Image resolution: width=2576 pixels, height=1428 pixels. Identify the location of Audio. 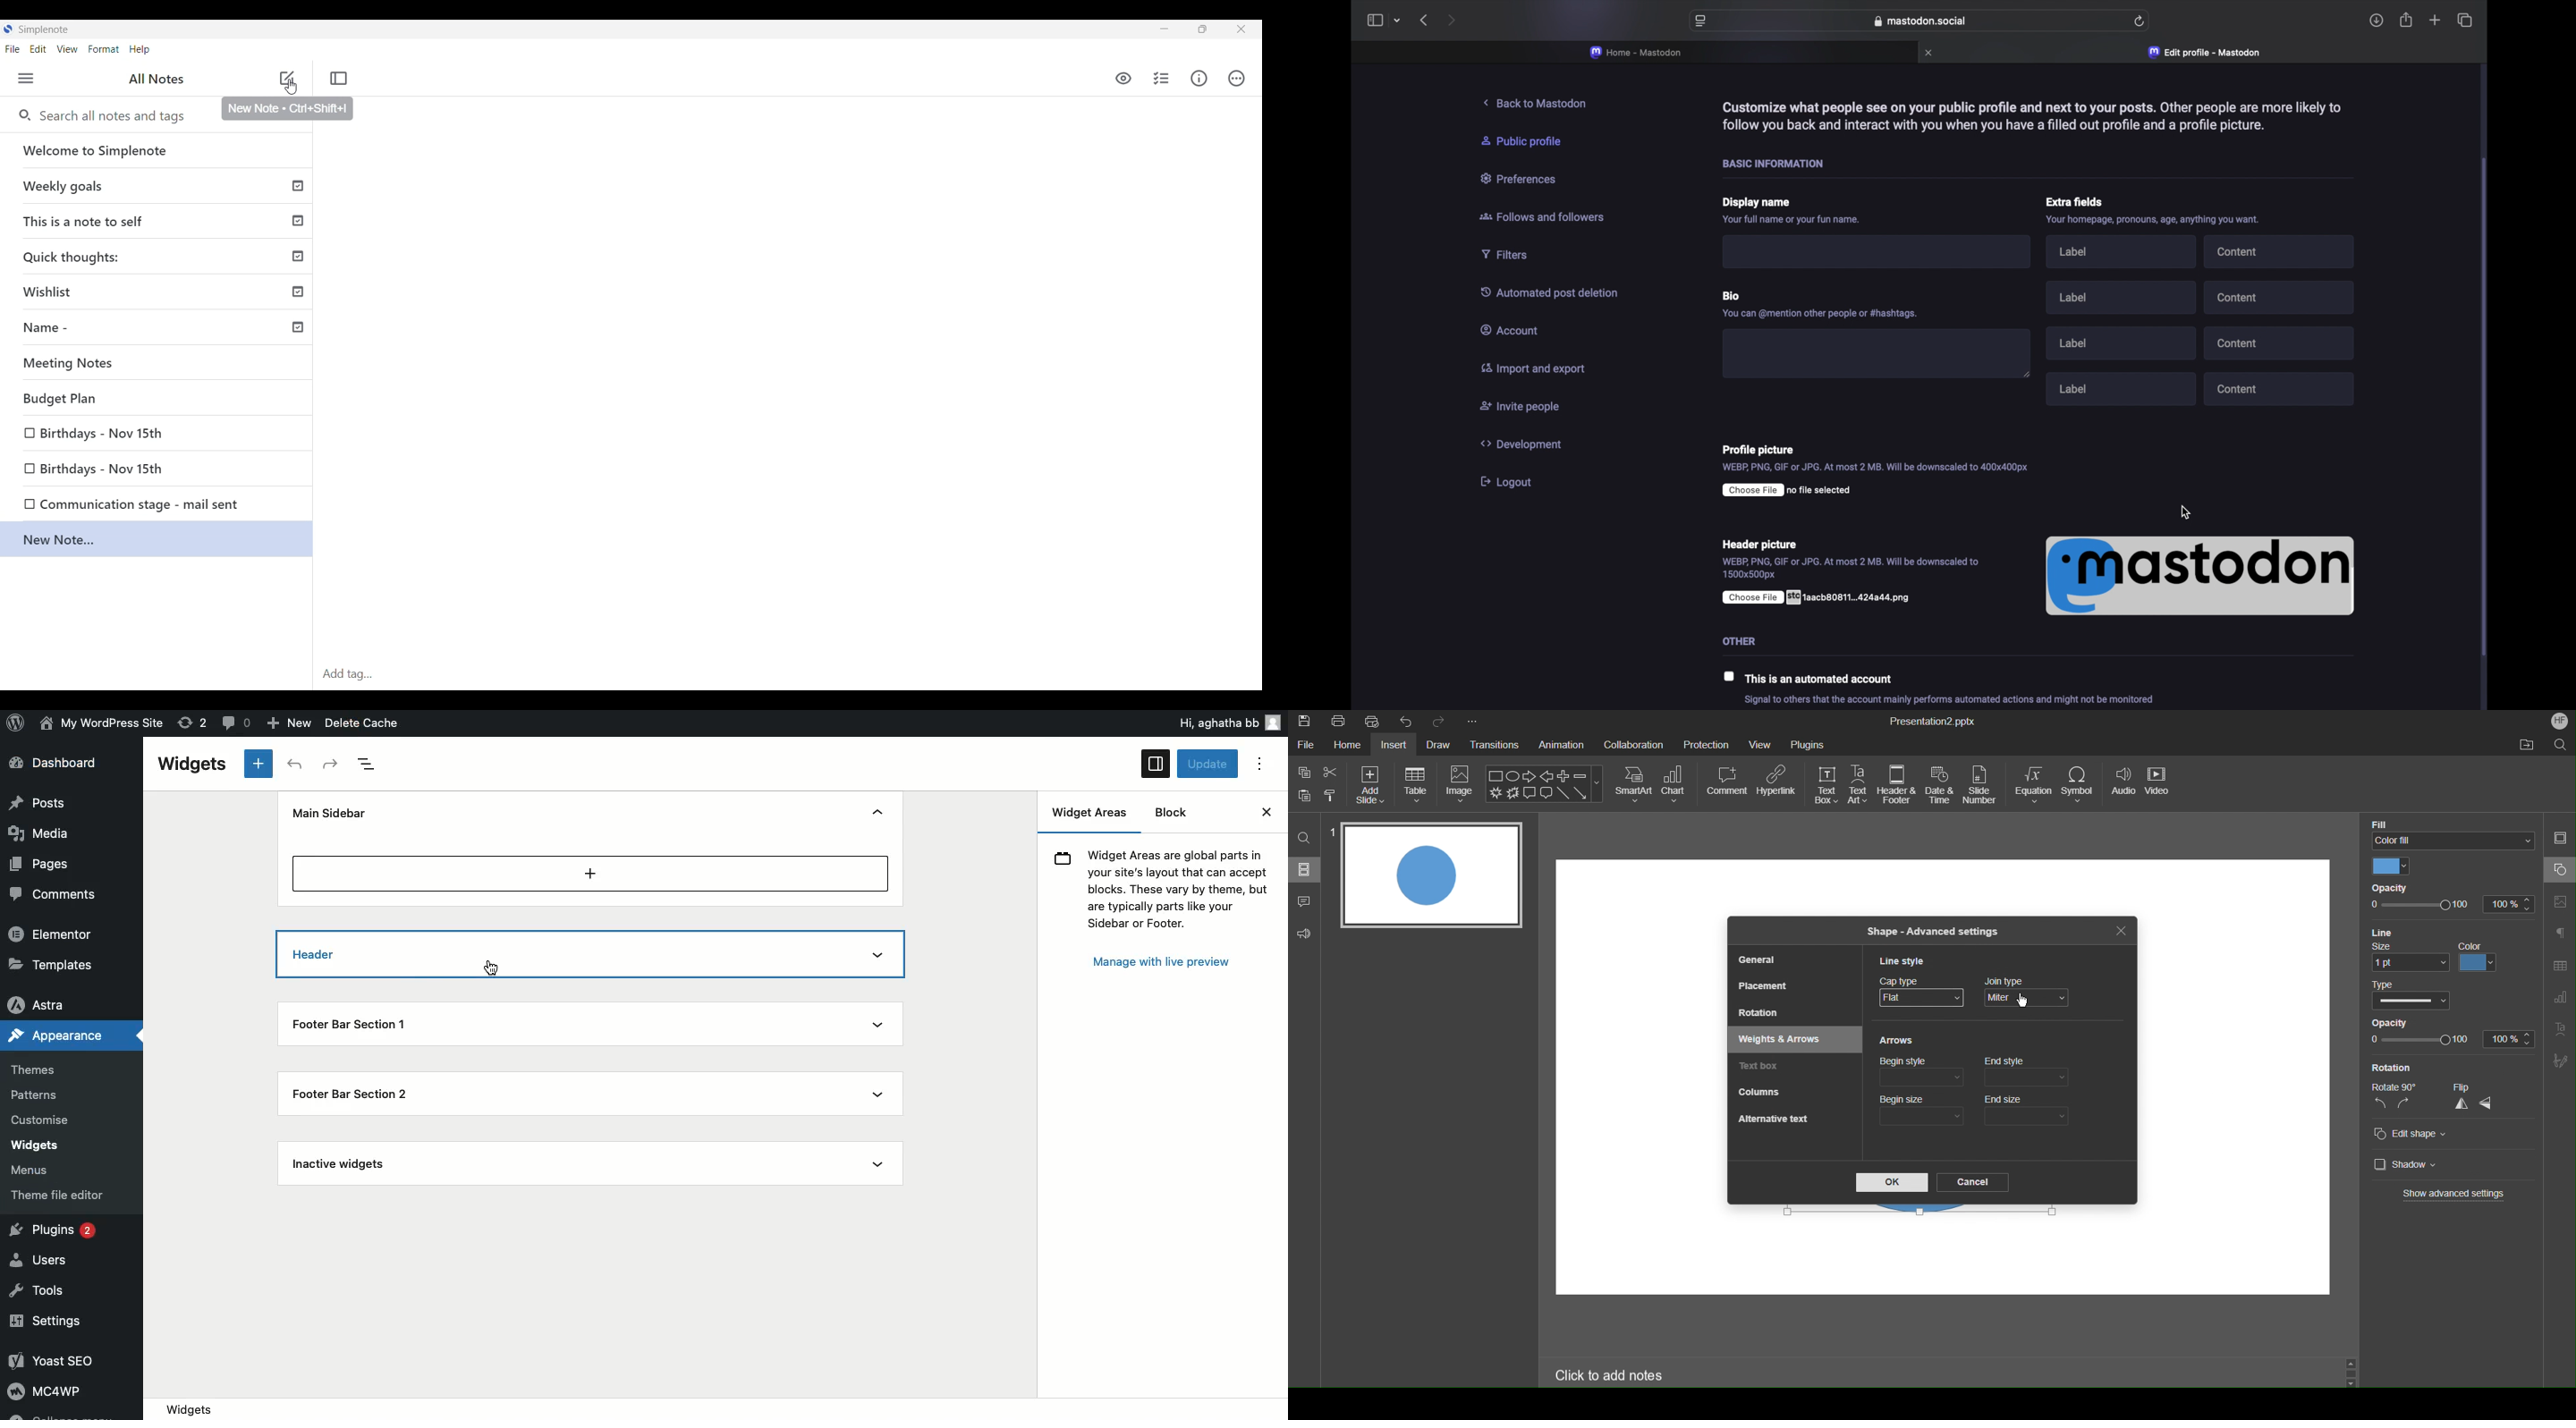
(2122, 787).